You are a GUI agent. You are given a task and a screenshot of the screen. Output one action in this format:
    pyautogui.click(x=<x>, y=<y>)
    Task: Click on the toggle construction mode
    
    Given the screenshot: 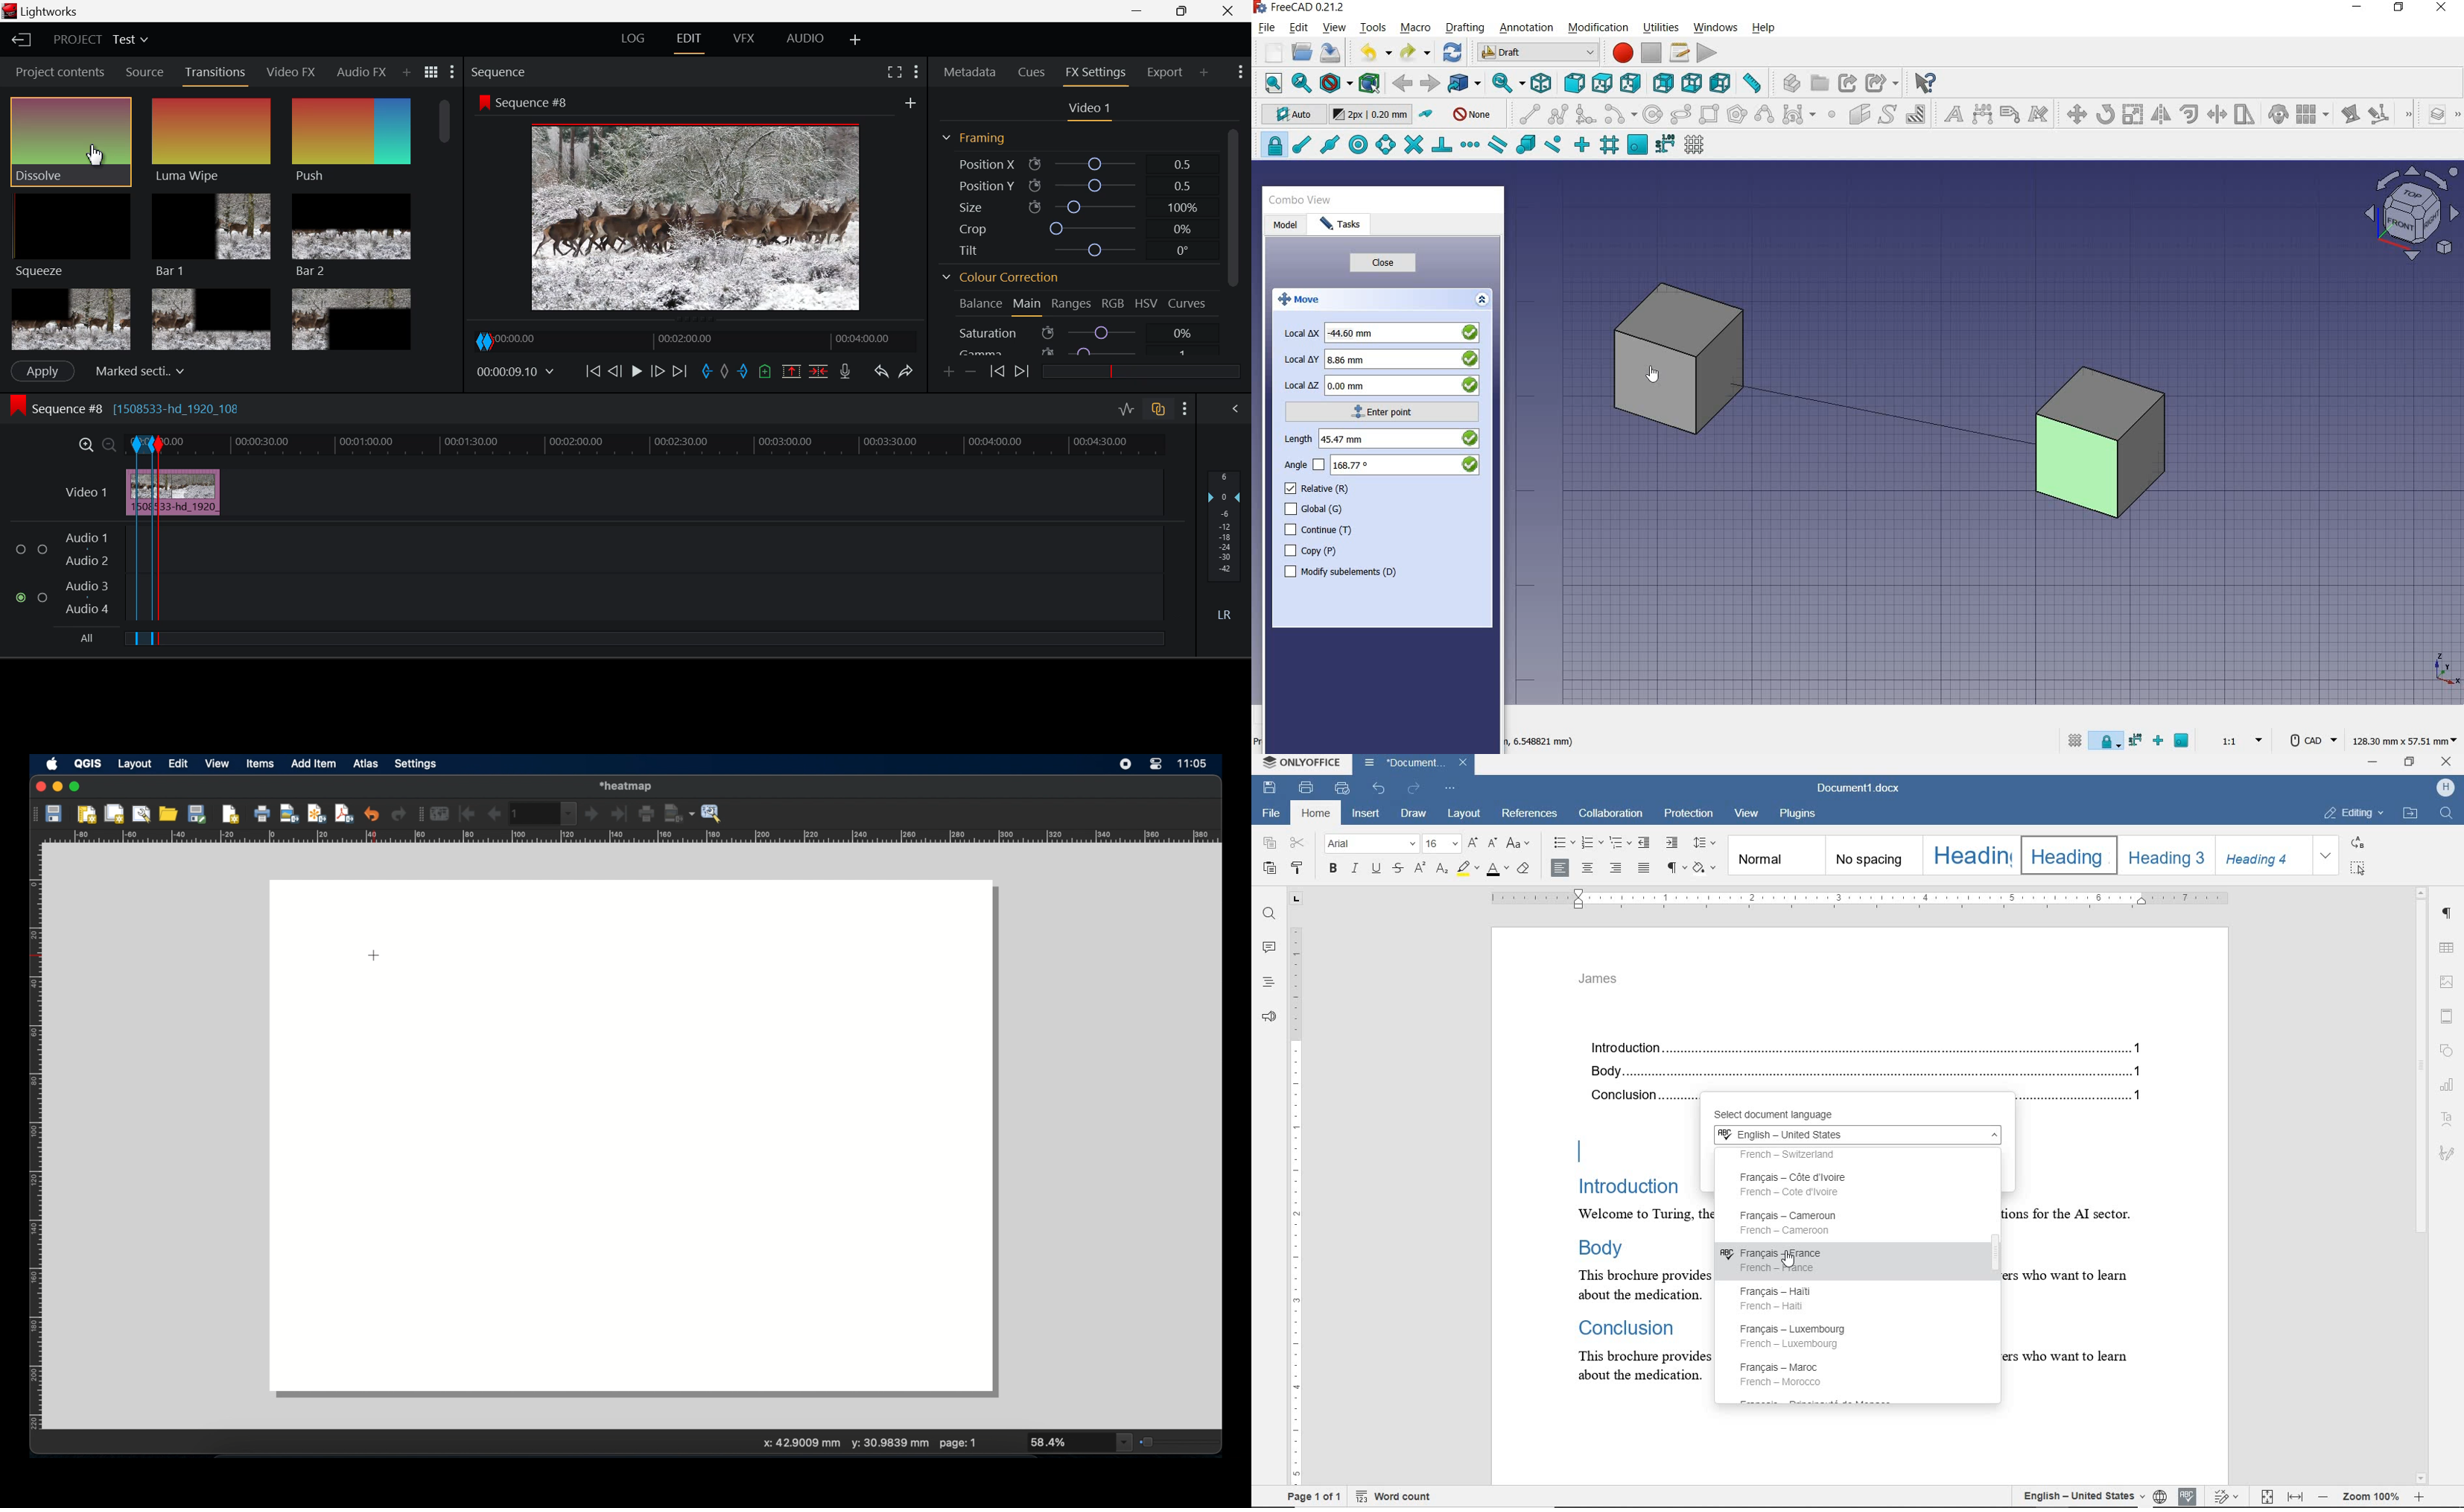 What is the action you would take?
    pyautogui.click(x=1428, y=115)
    